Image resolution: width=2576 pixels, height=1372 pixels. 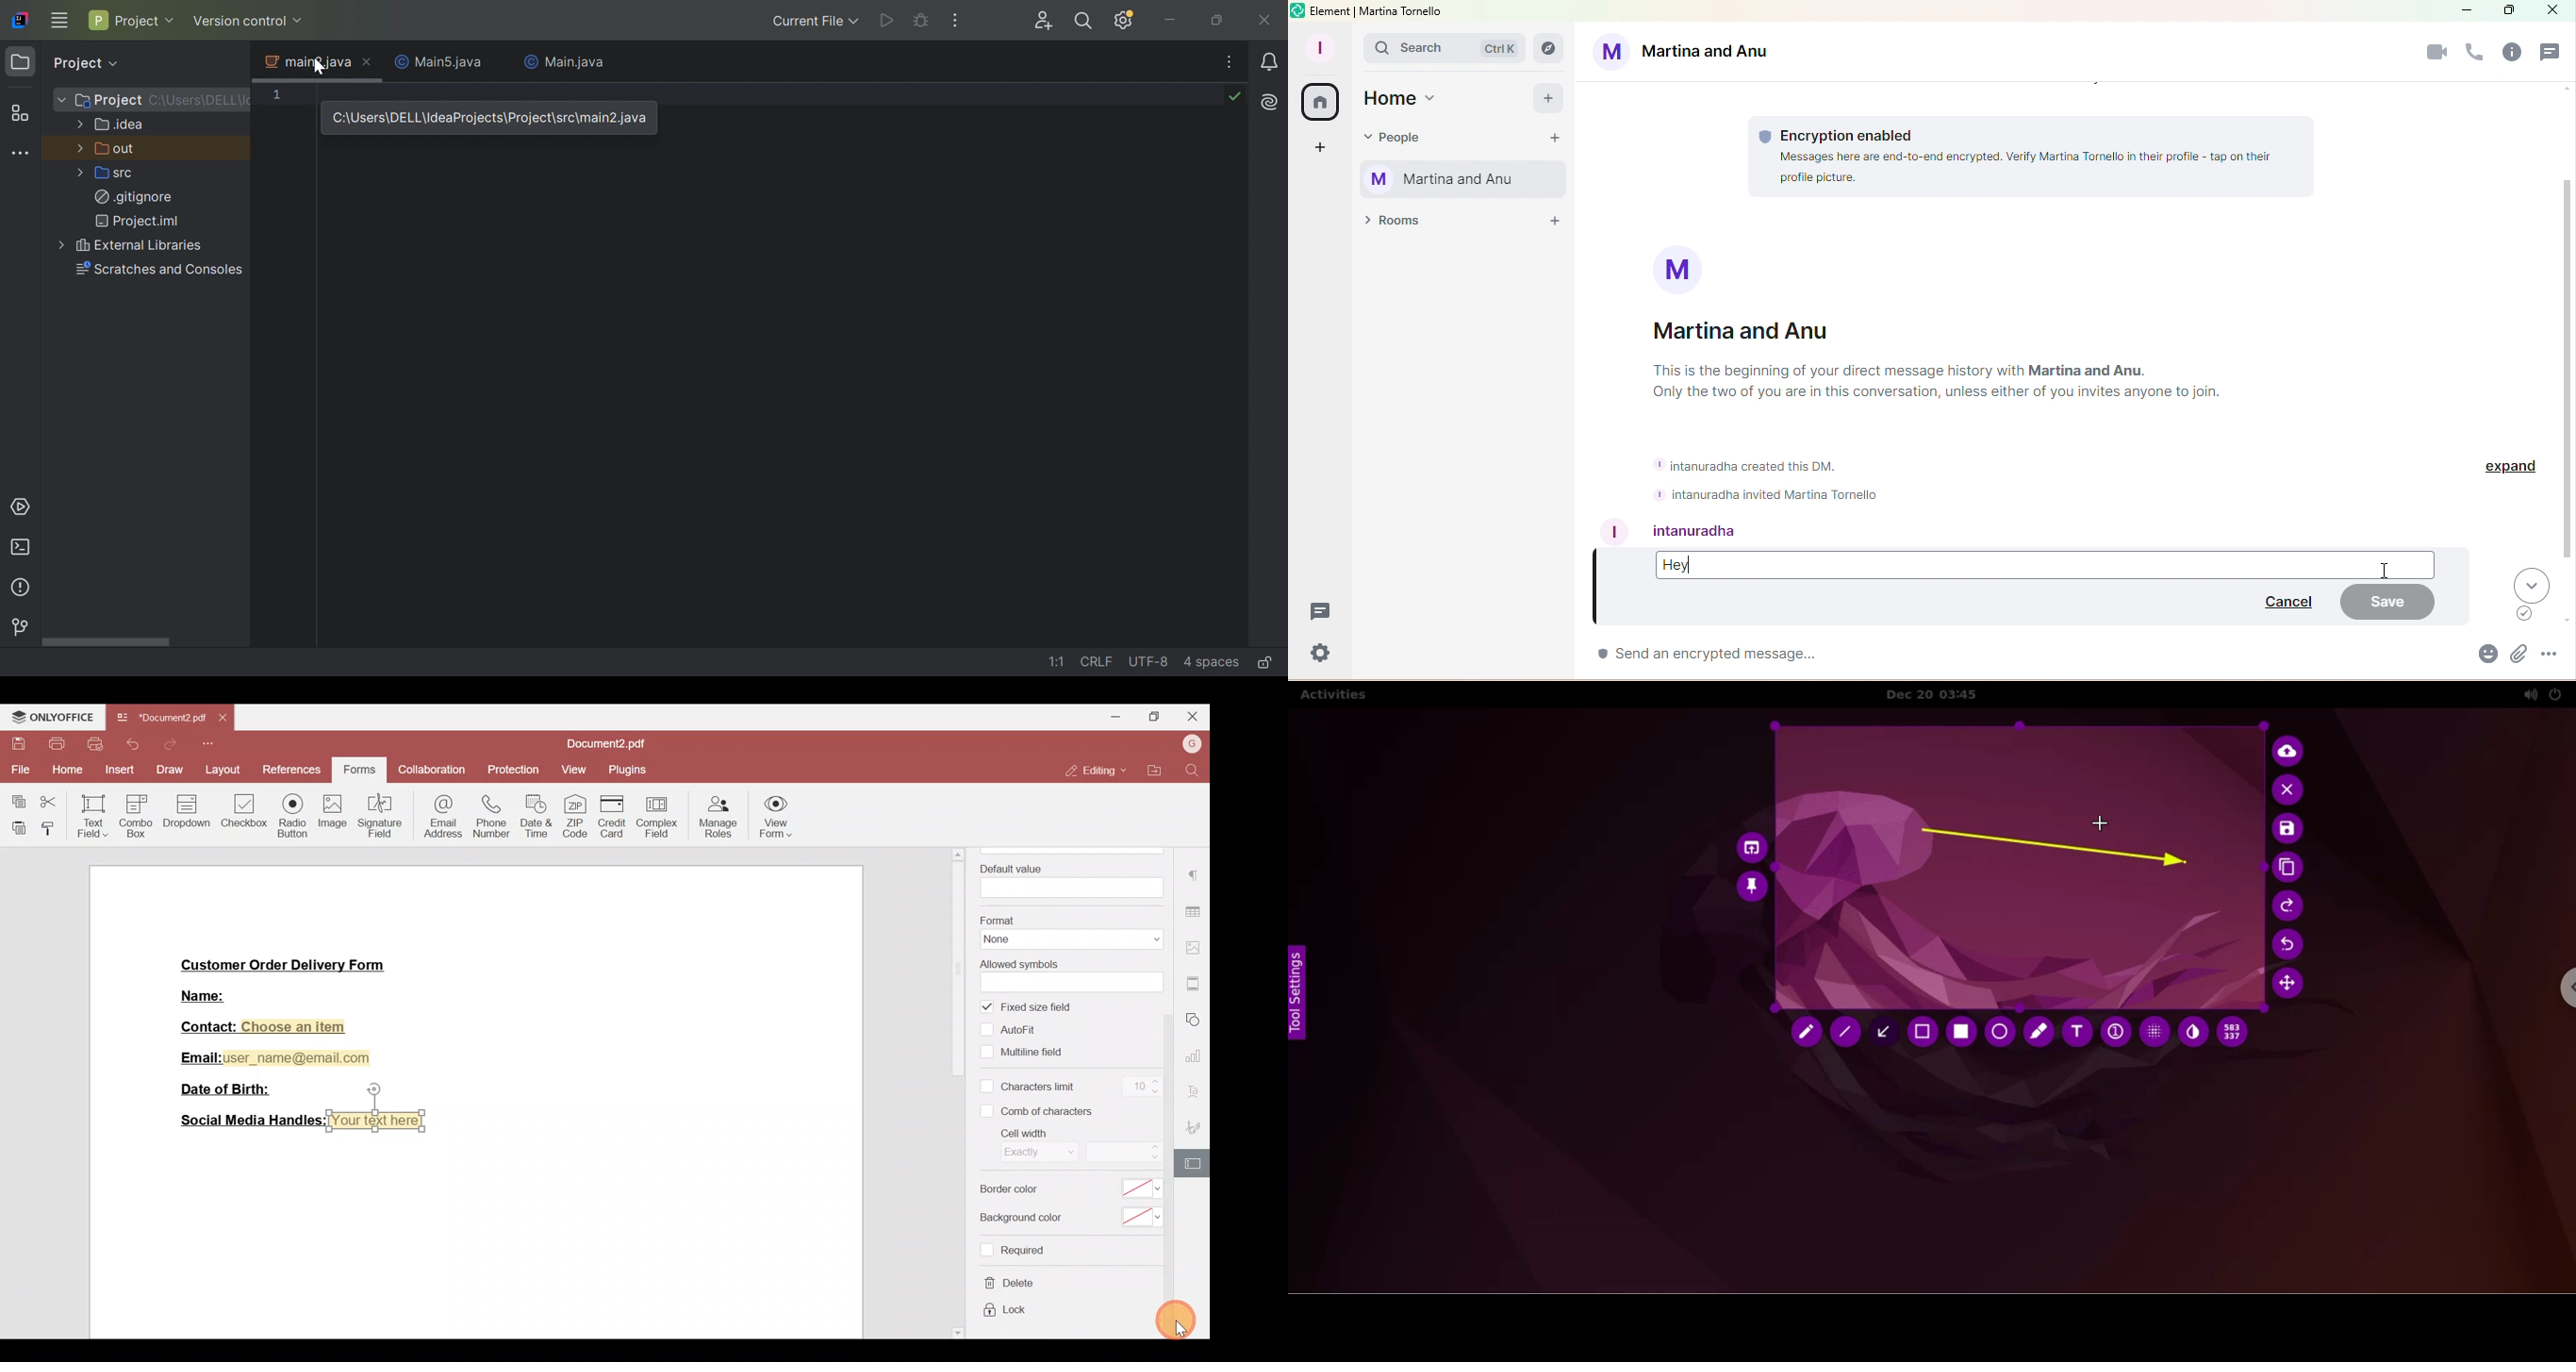 What do you see at coordinates (2533, 584) in the screenshot?
I see `Scroll to most recent messages` at bounding box center [2533, 584].